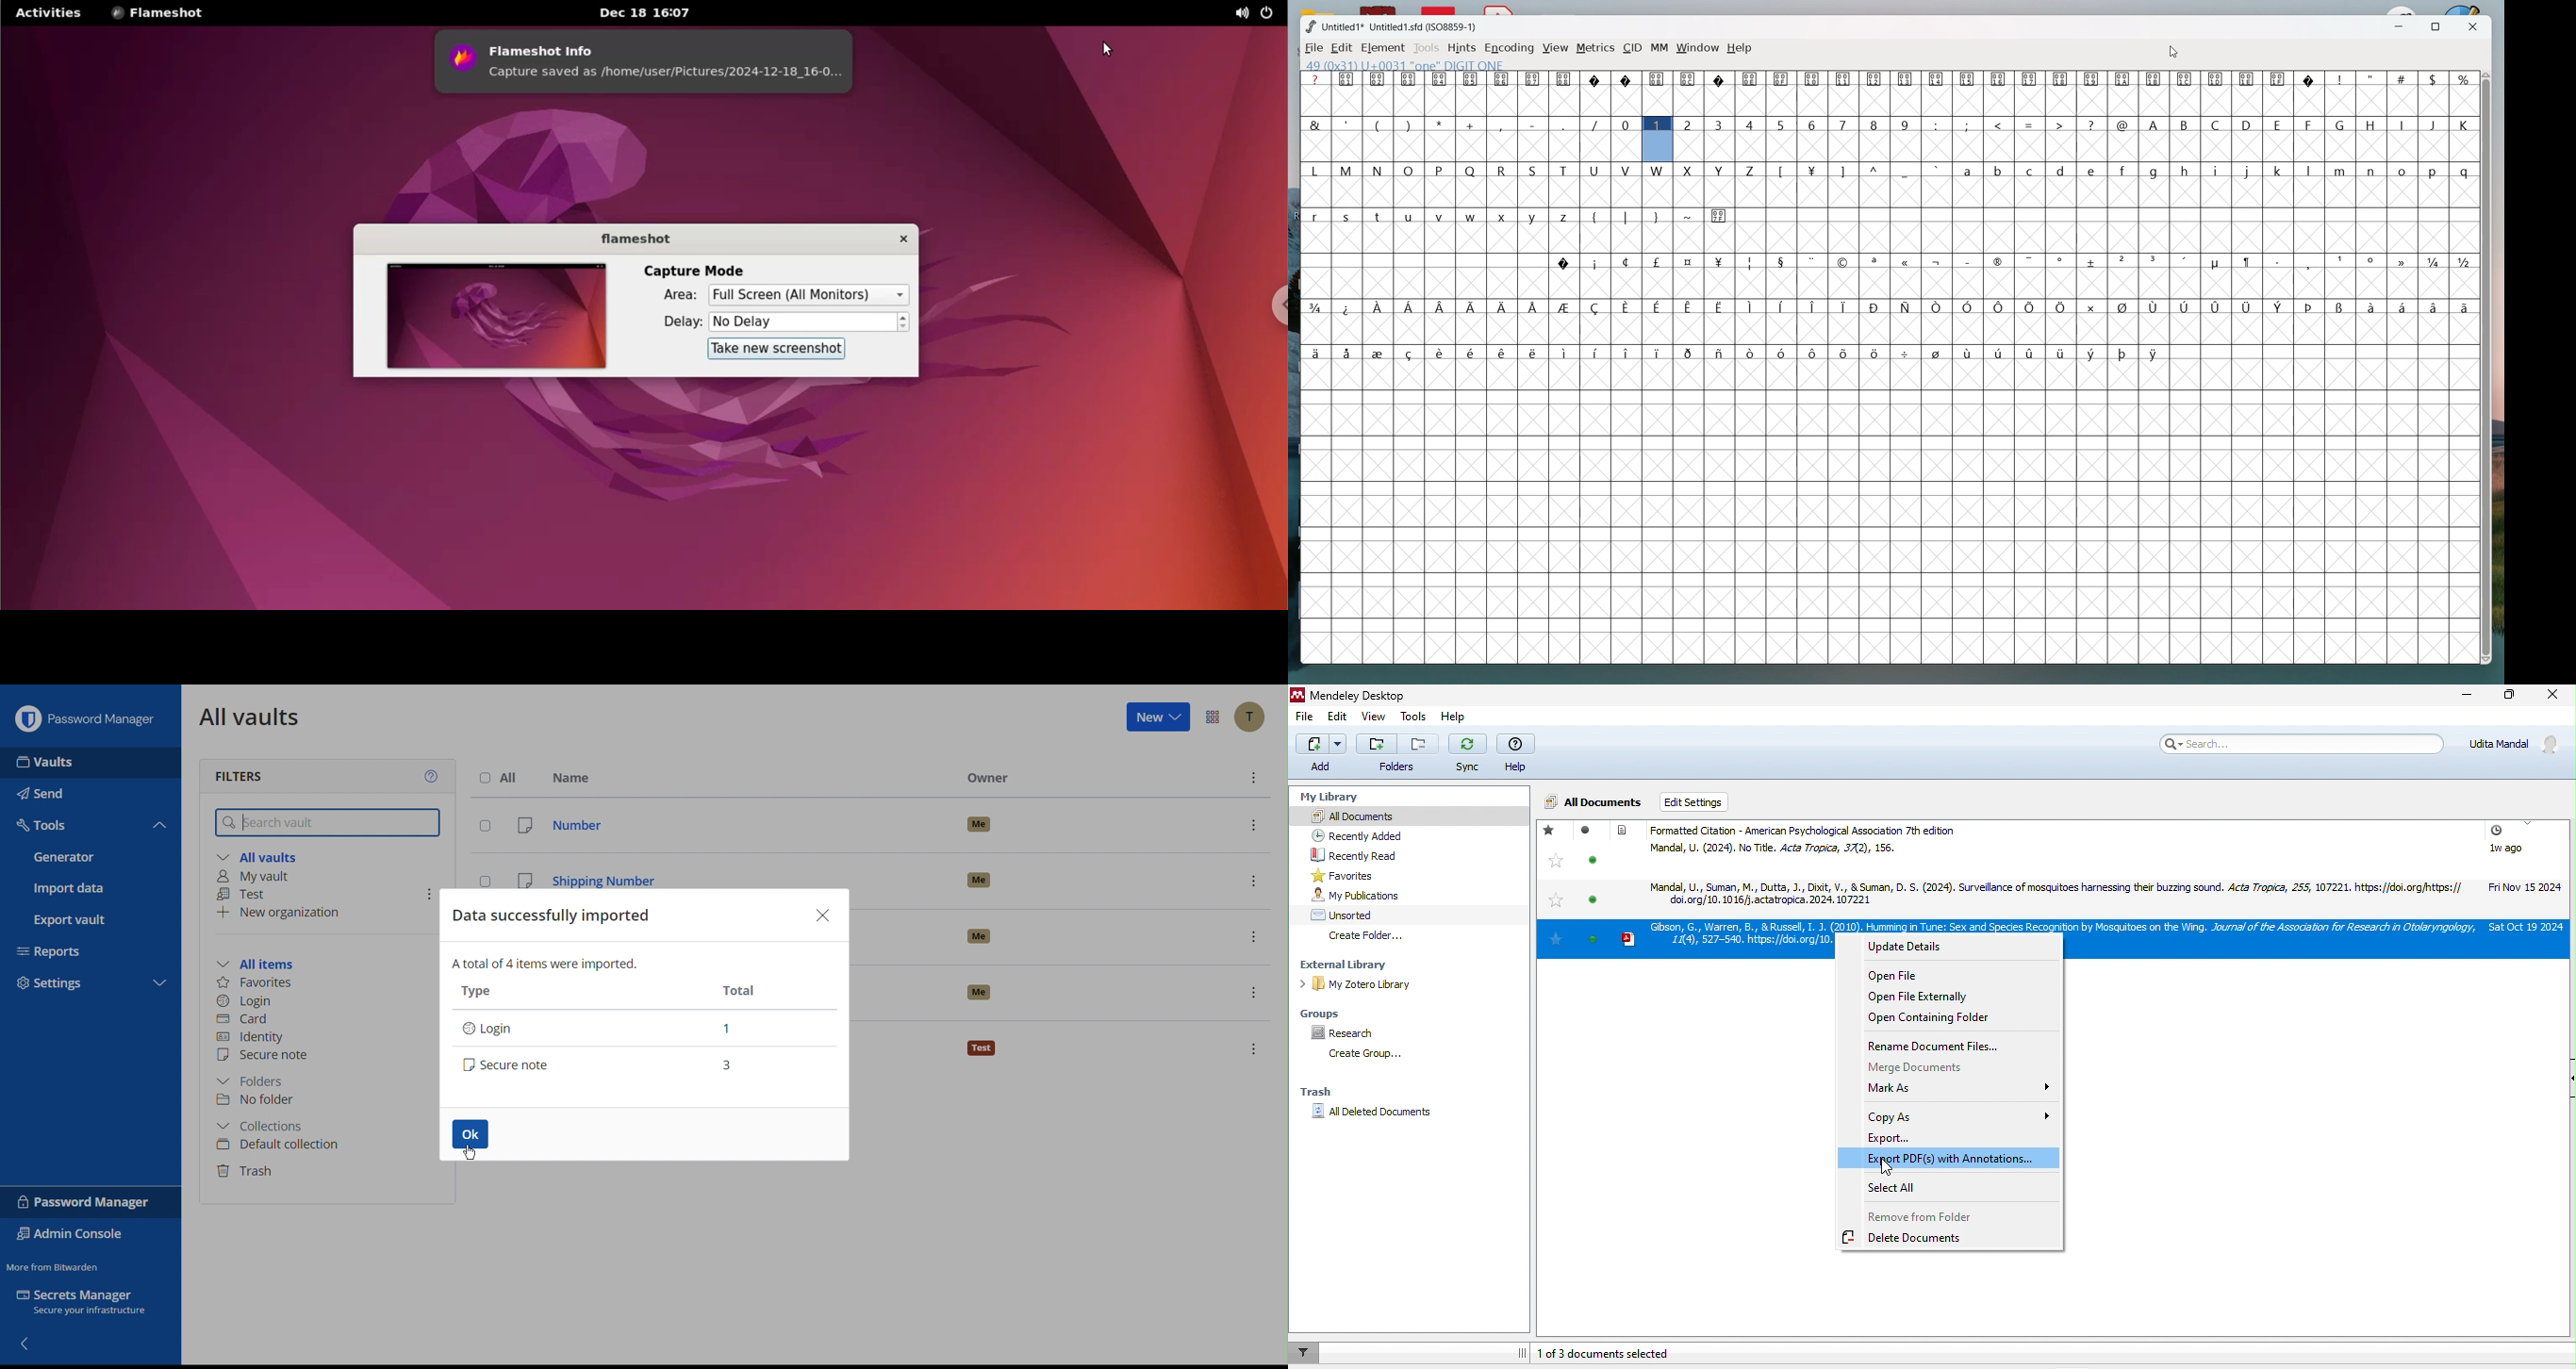  What do you see at coordinates (1441, 124) in the screenshot?
I see `*` at bounding box center [1441, 124].